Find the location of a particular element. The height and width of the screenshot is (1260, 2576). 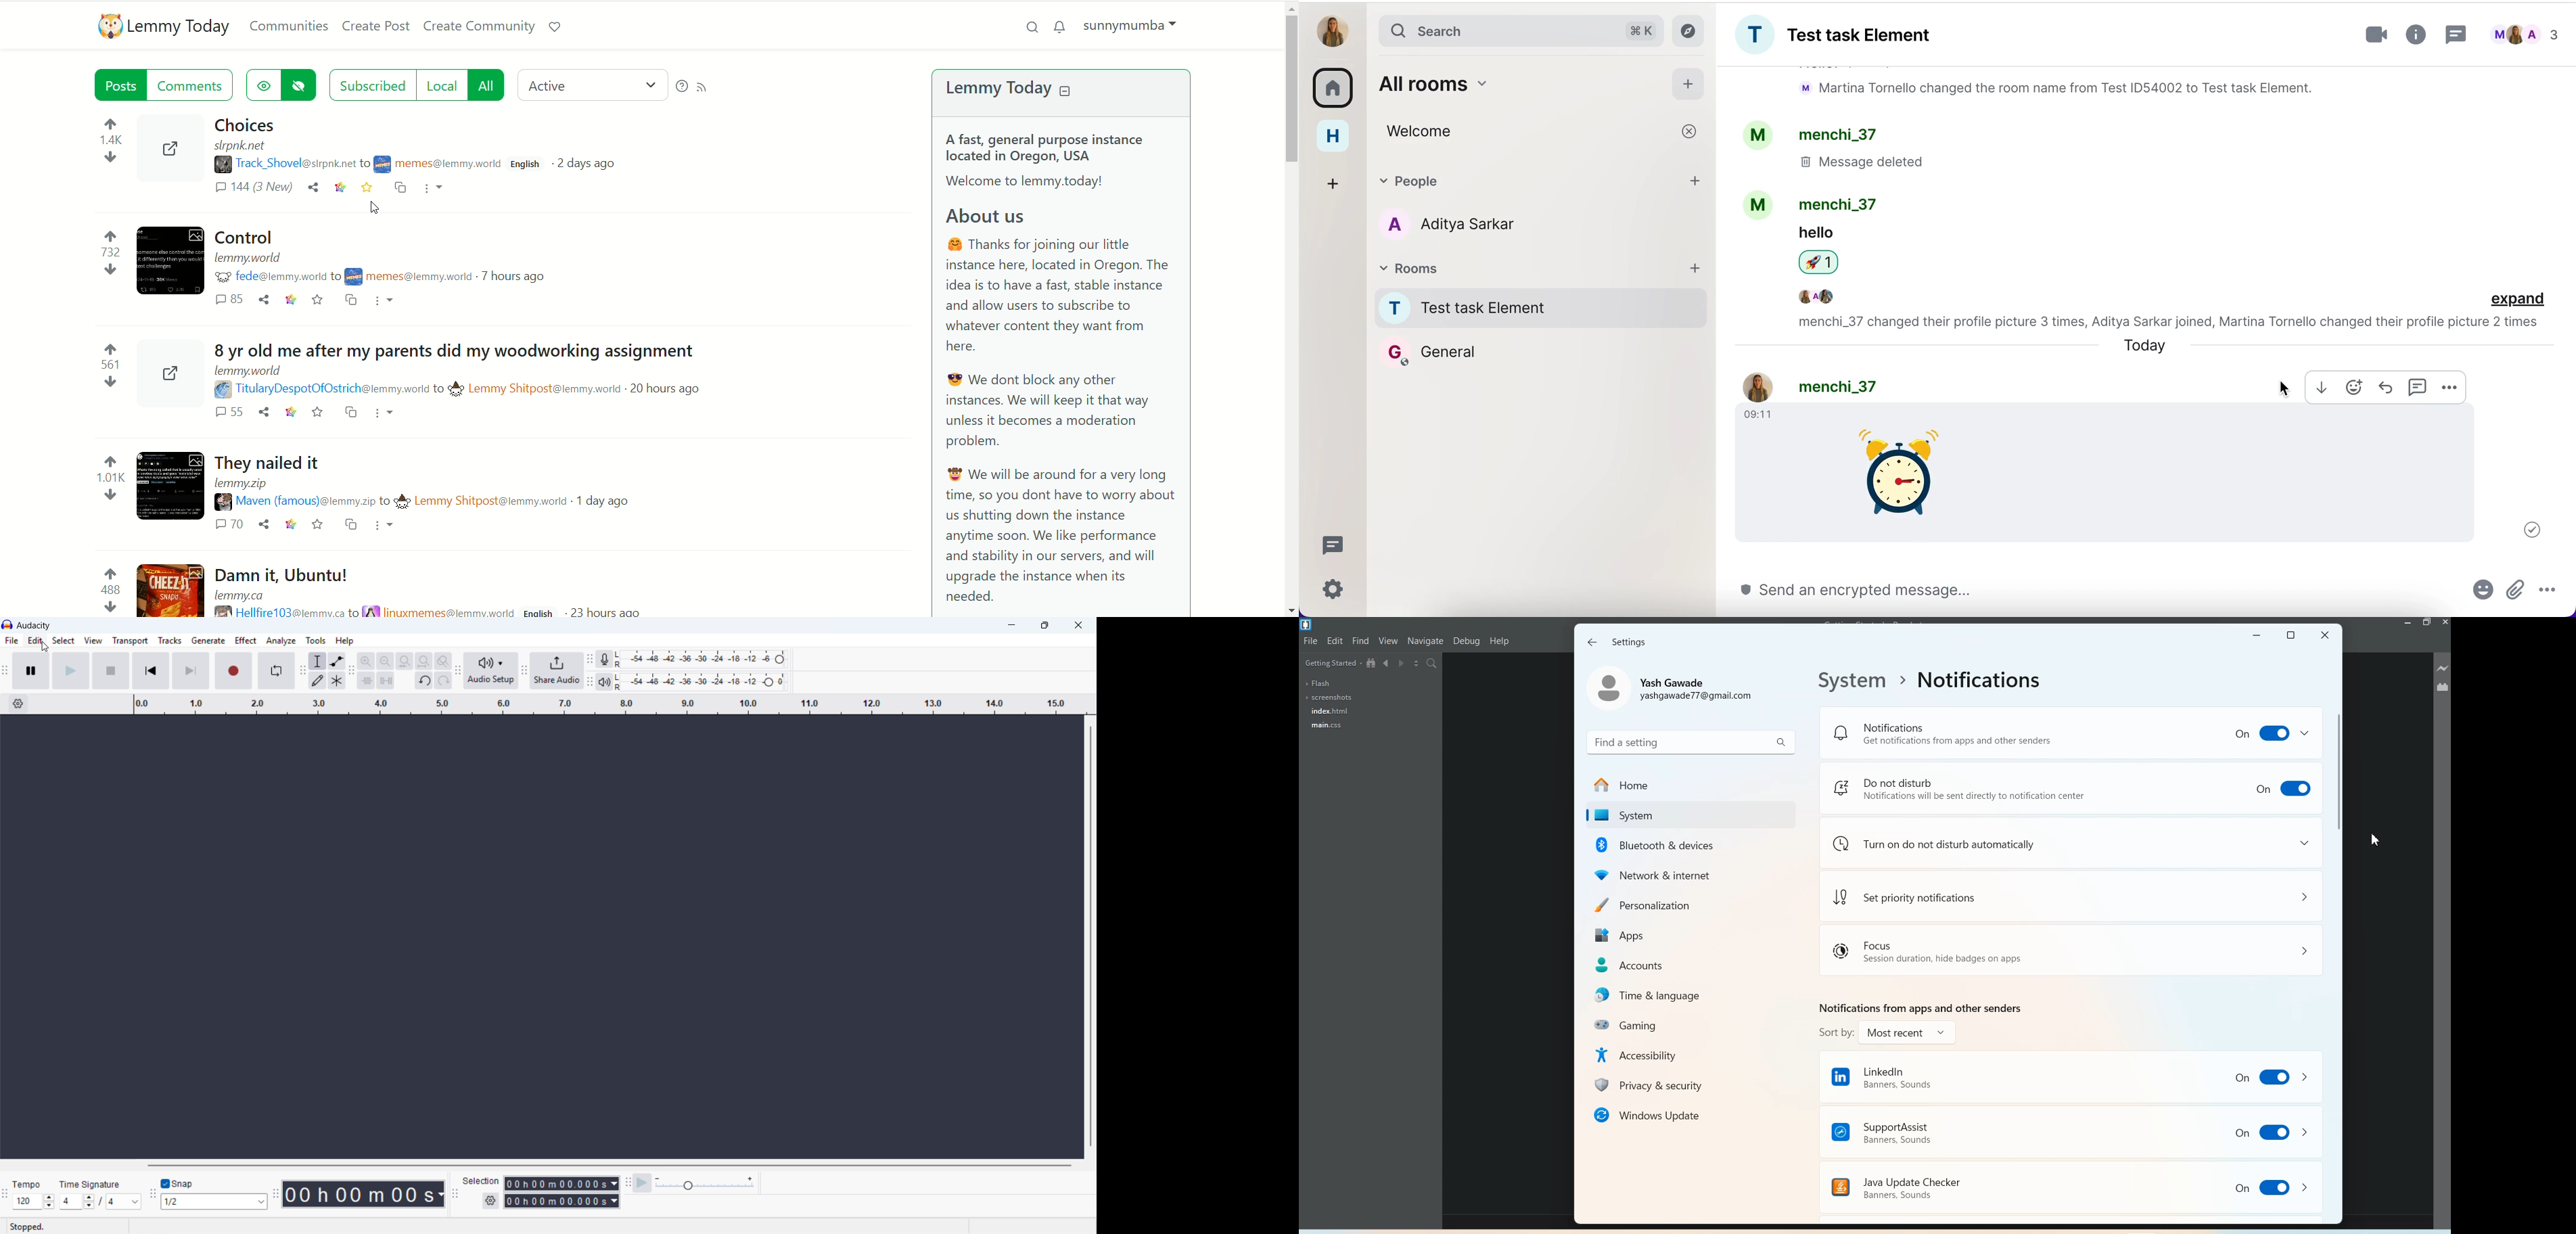

votes is located at coordinates (102, 366).